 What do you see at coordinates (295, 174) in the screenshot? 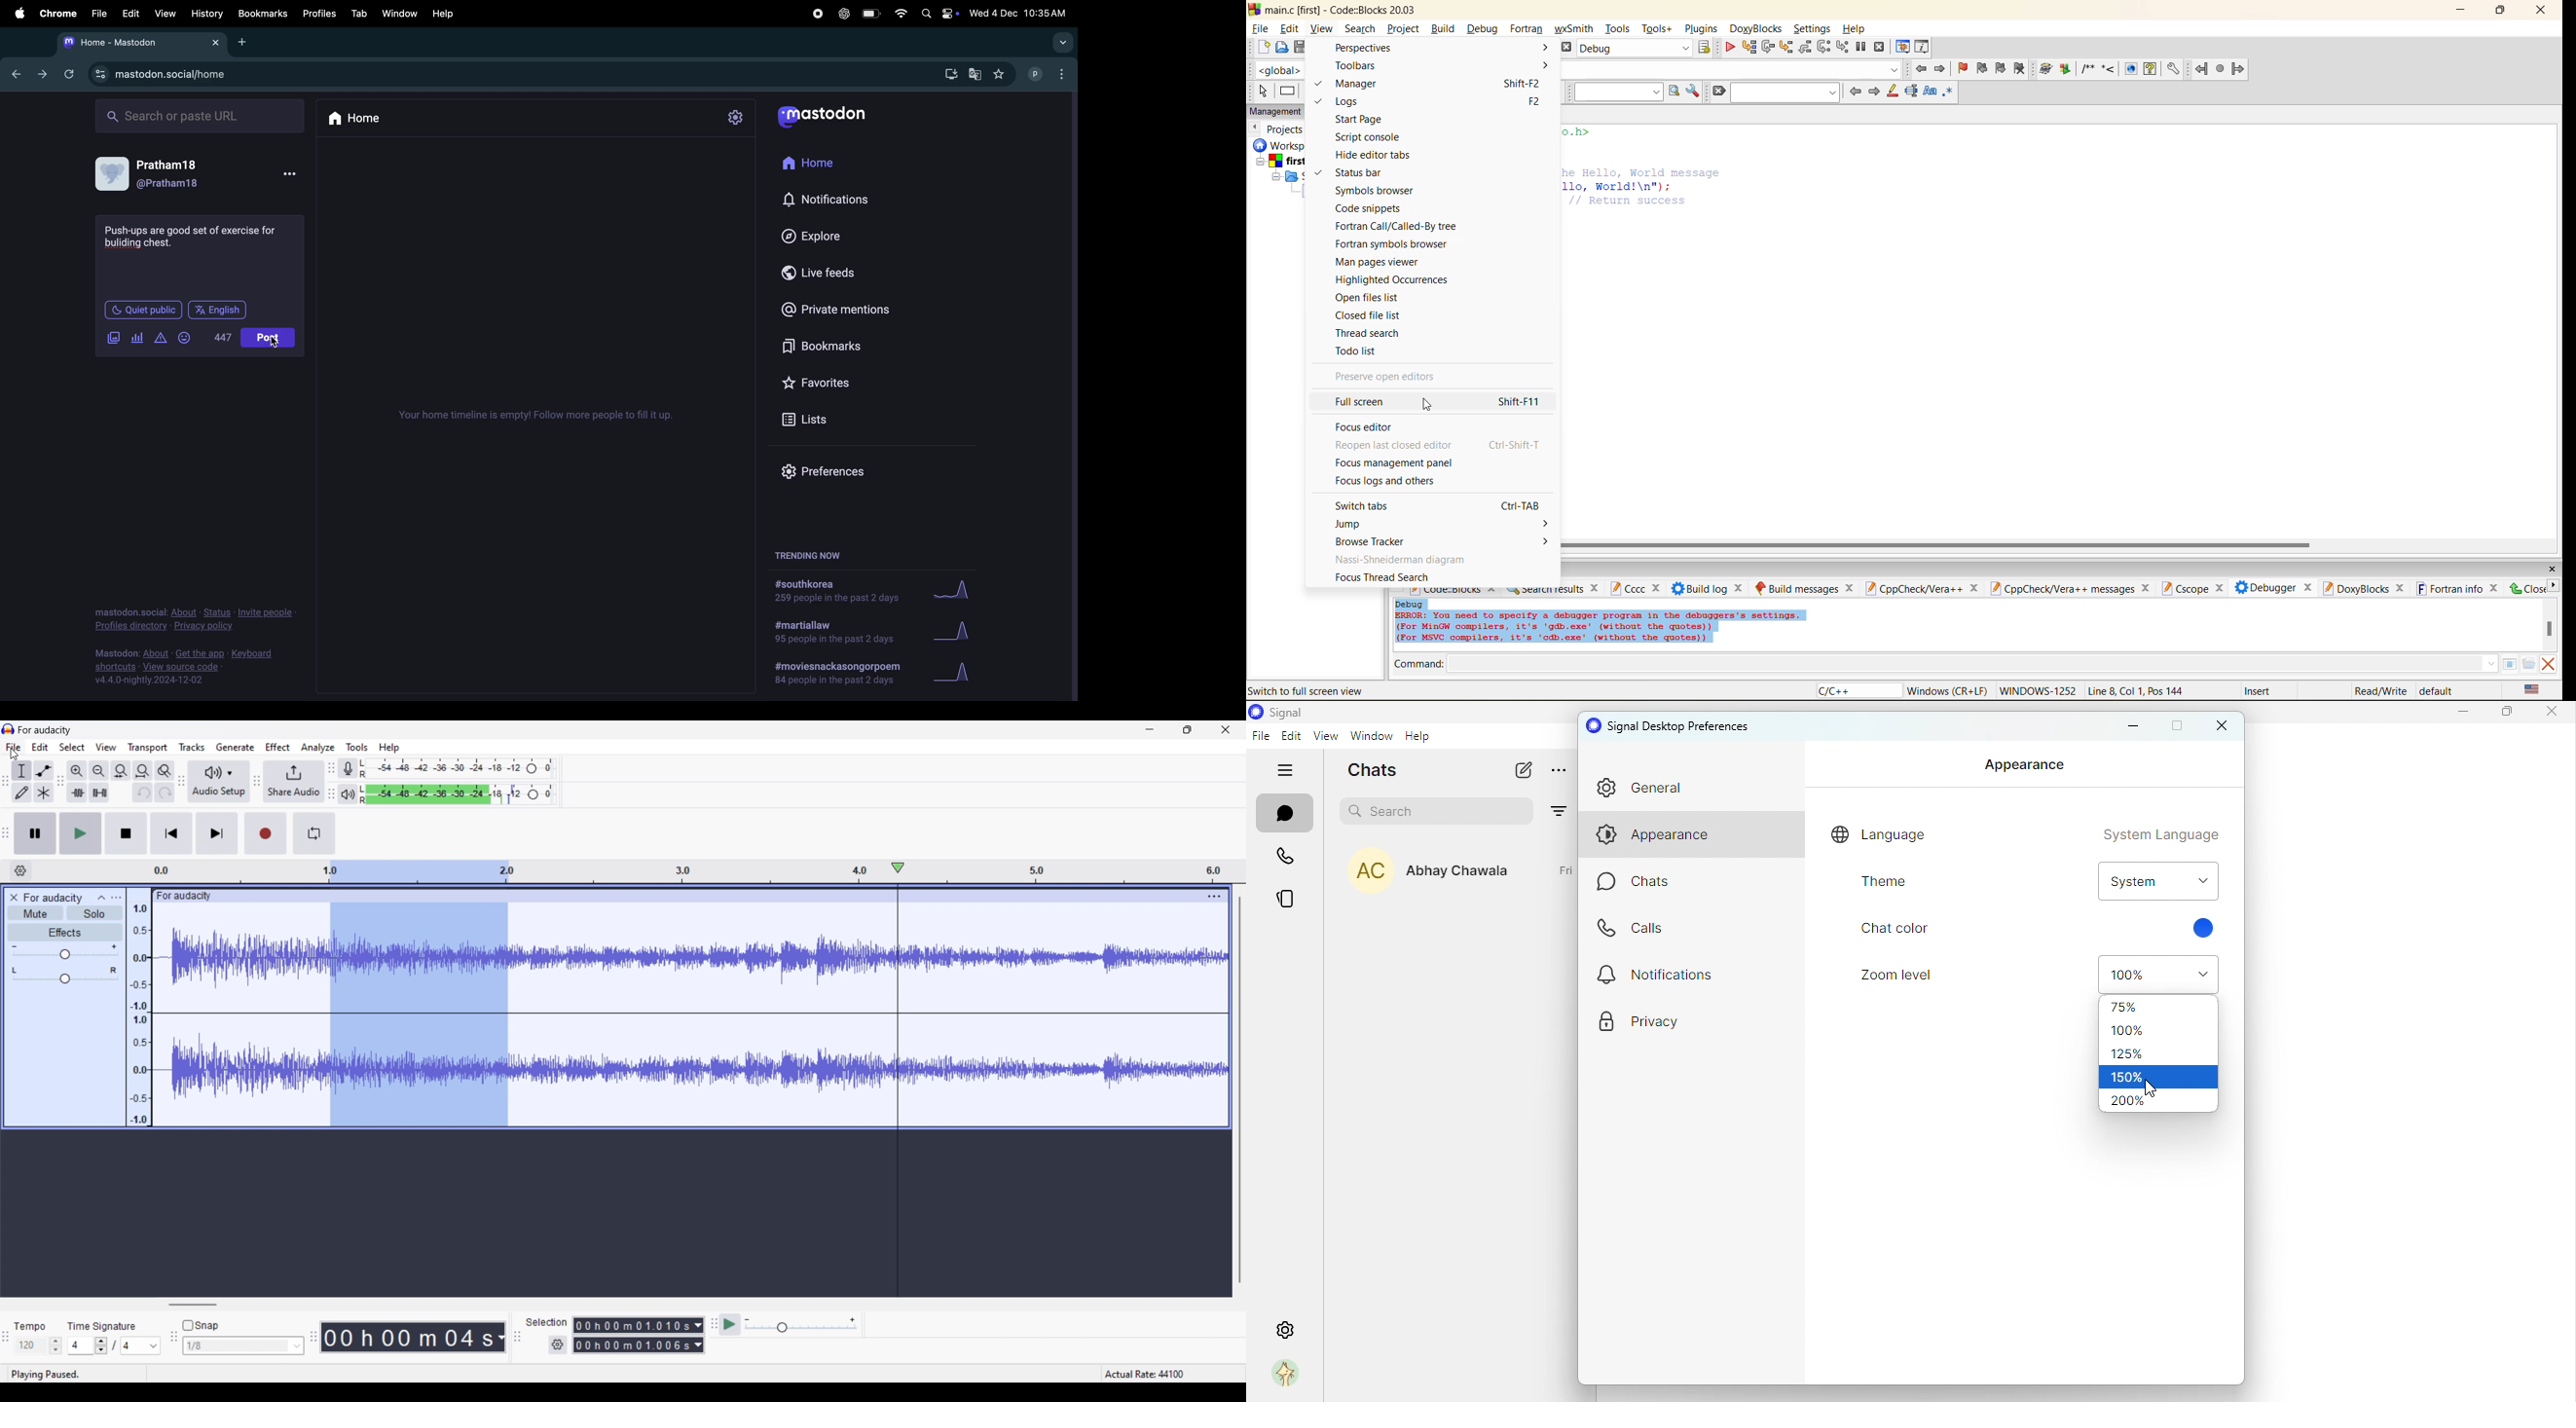
I see `options` at bounding box center [295, 174].